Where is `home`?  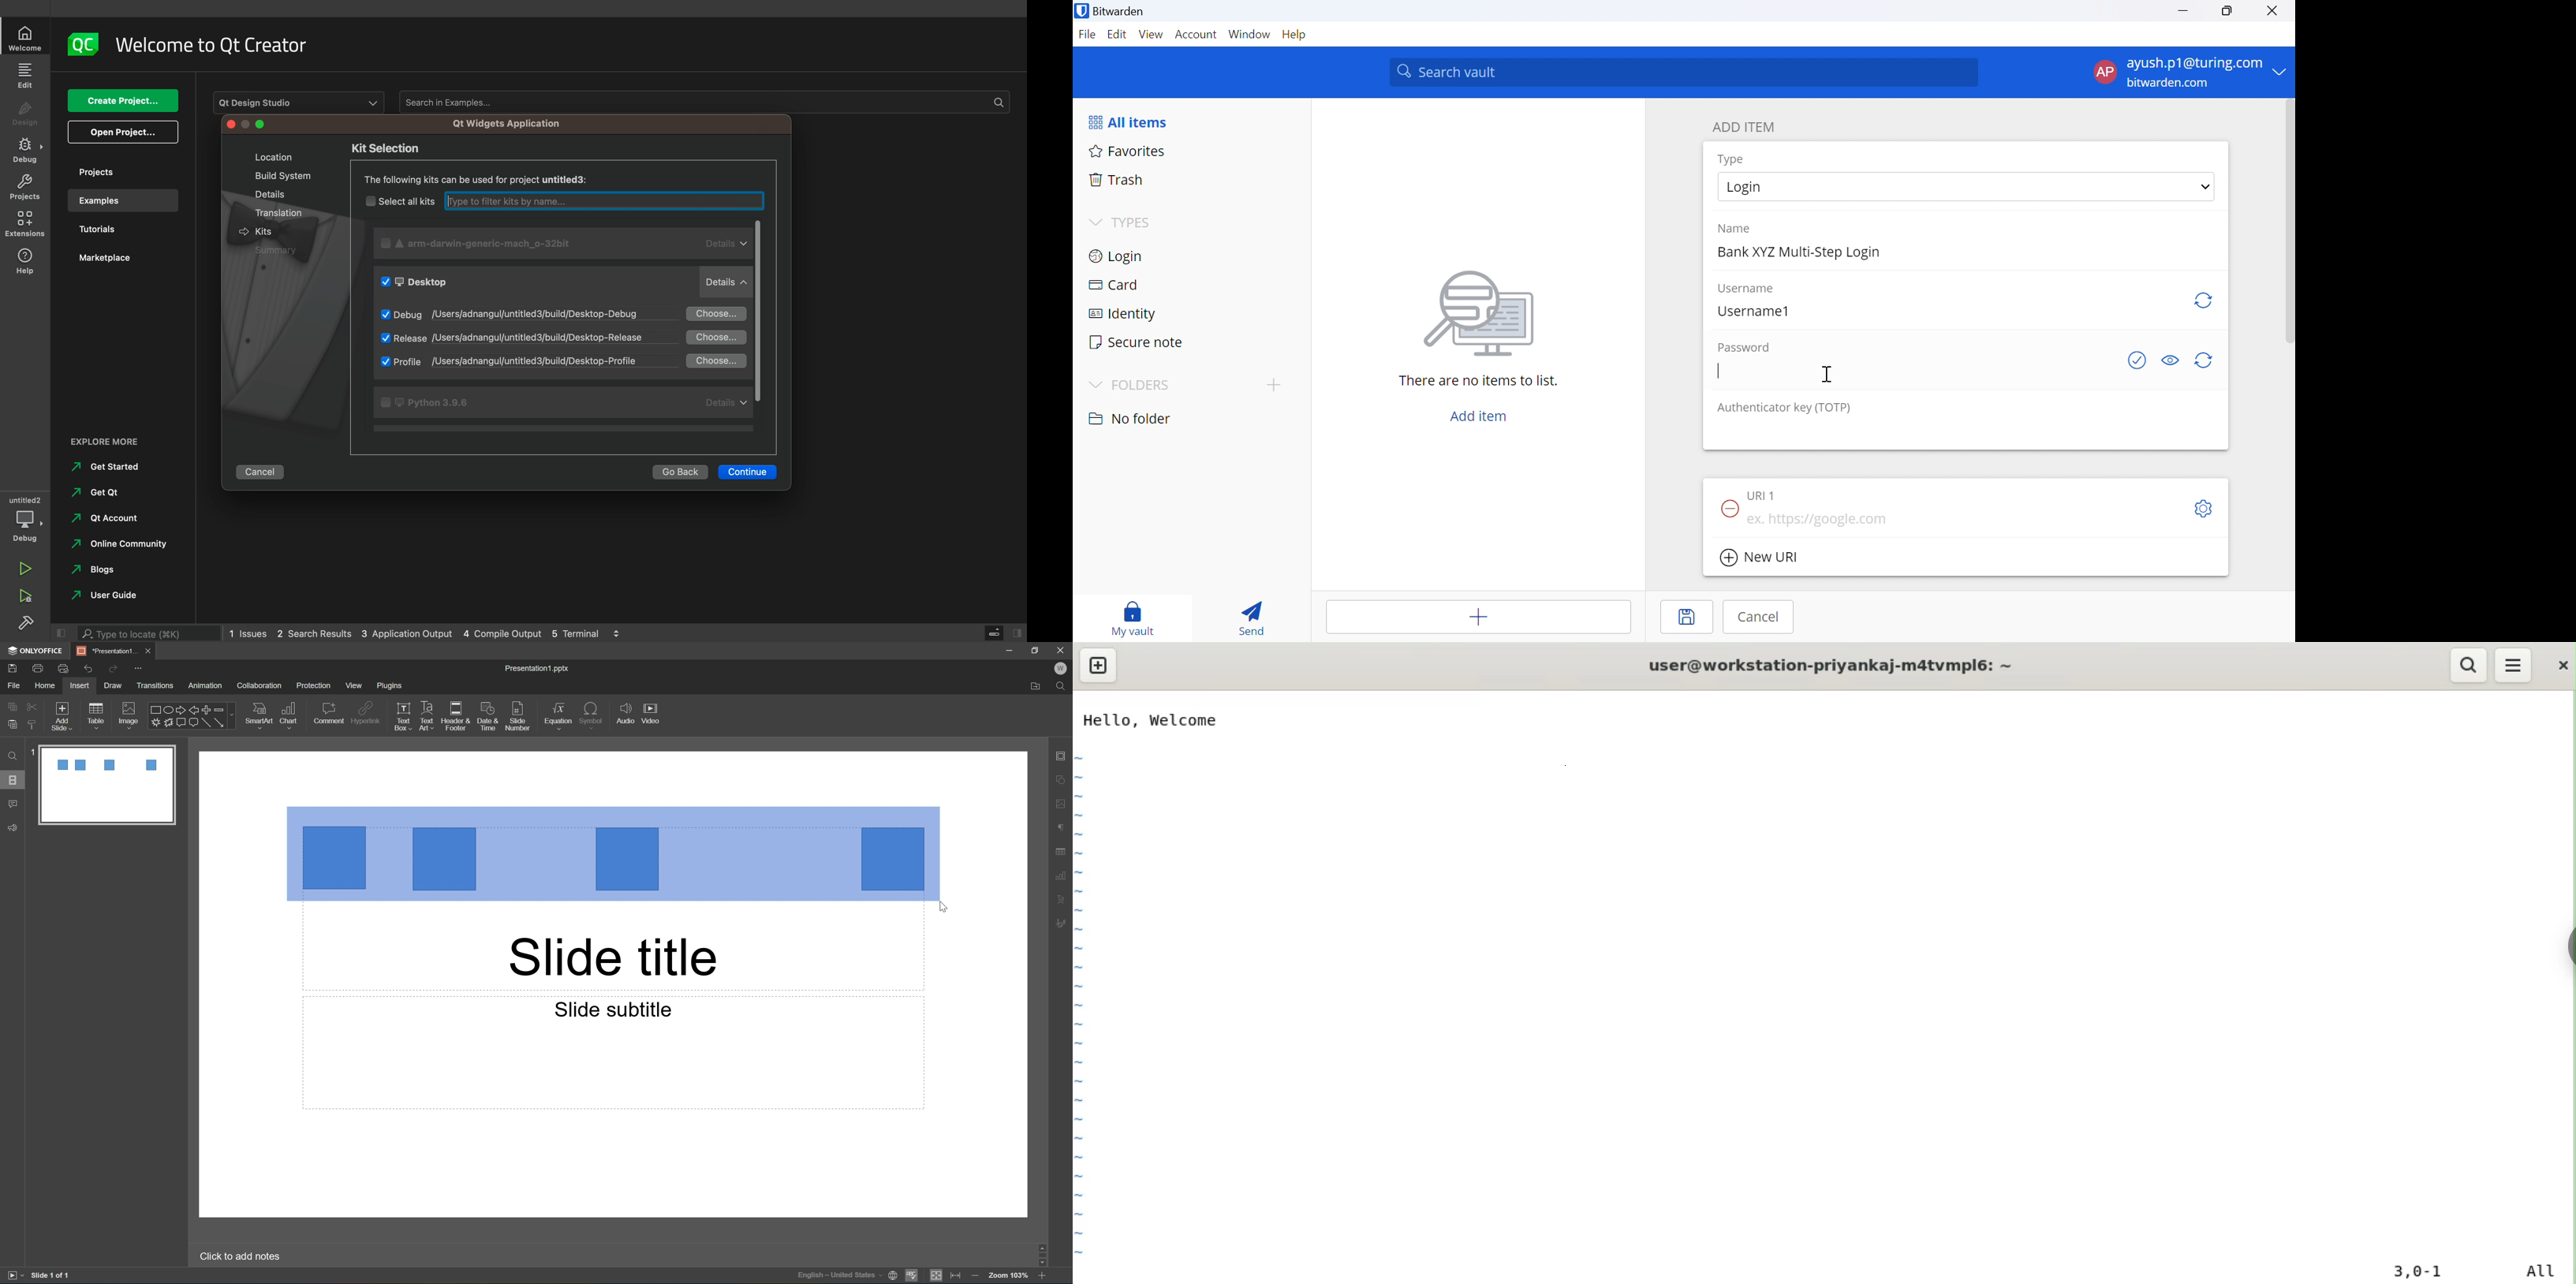
home is located at coordinates (44, 686).